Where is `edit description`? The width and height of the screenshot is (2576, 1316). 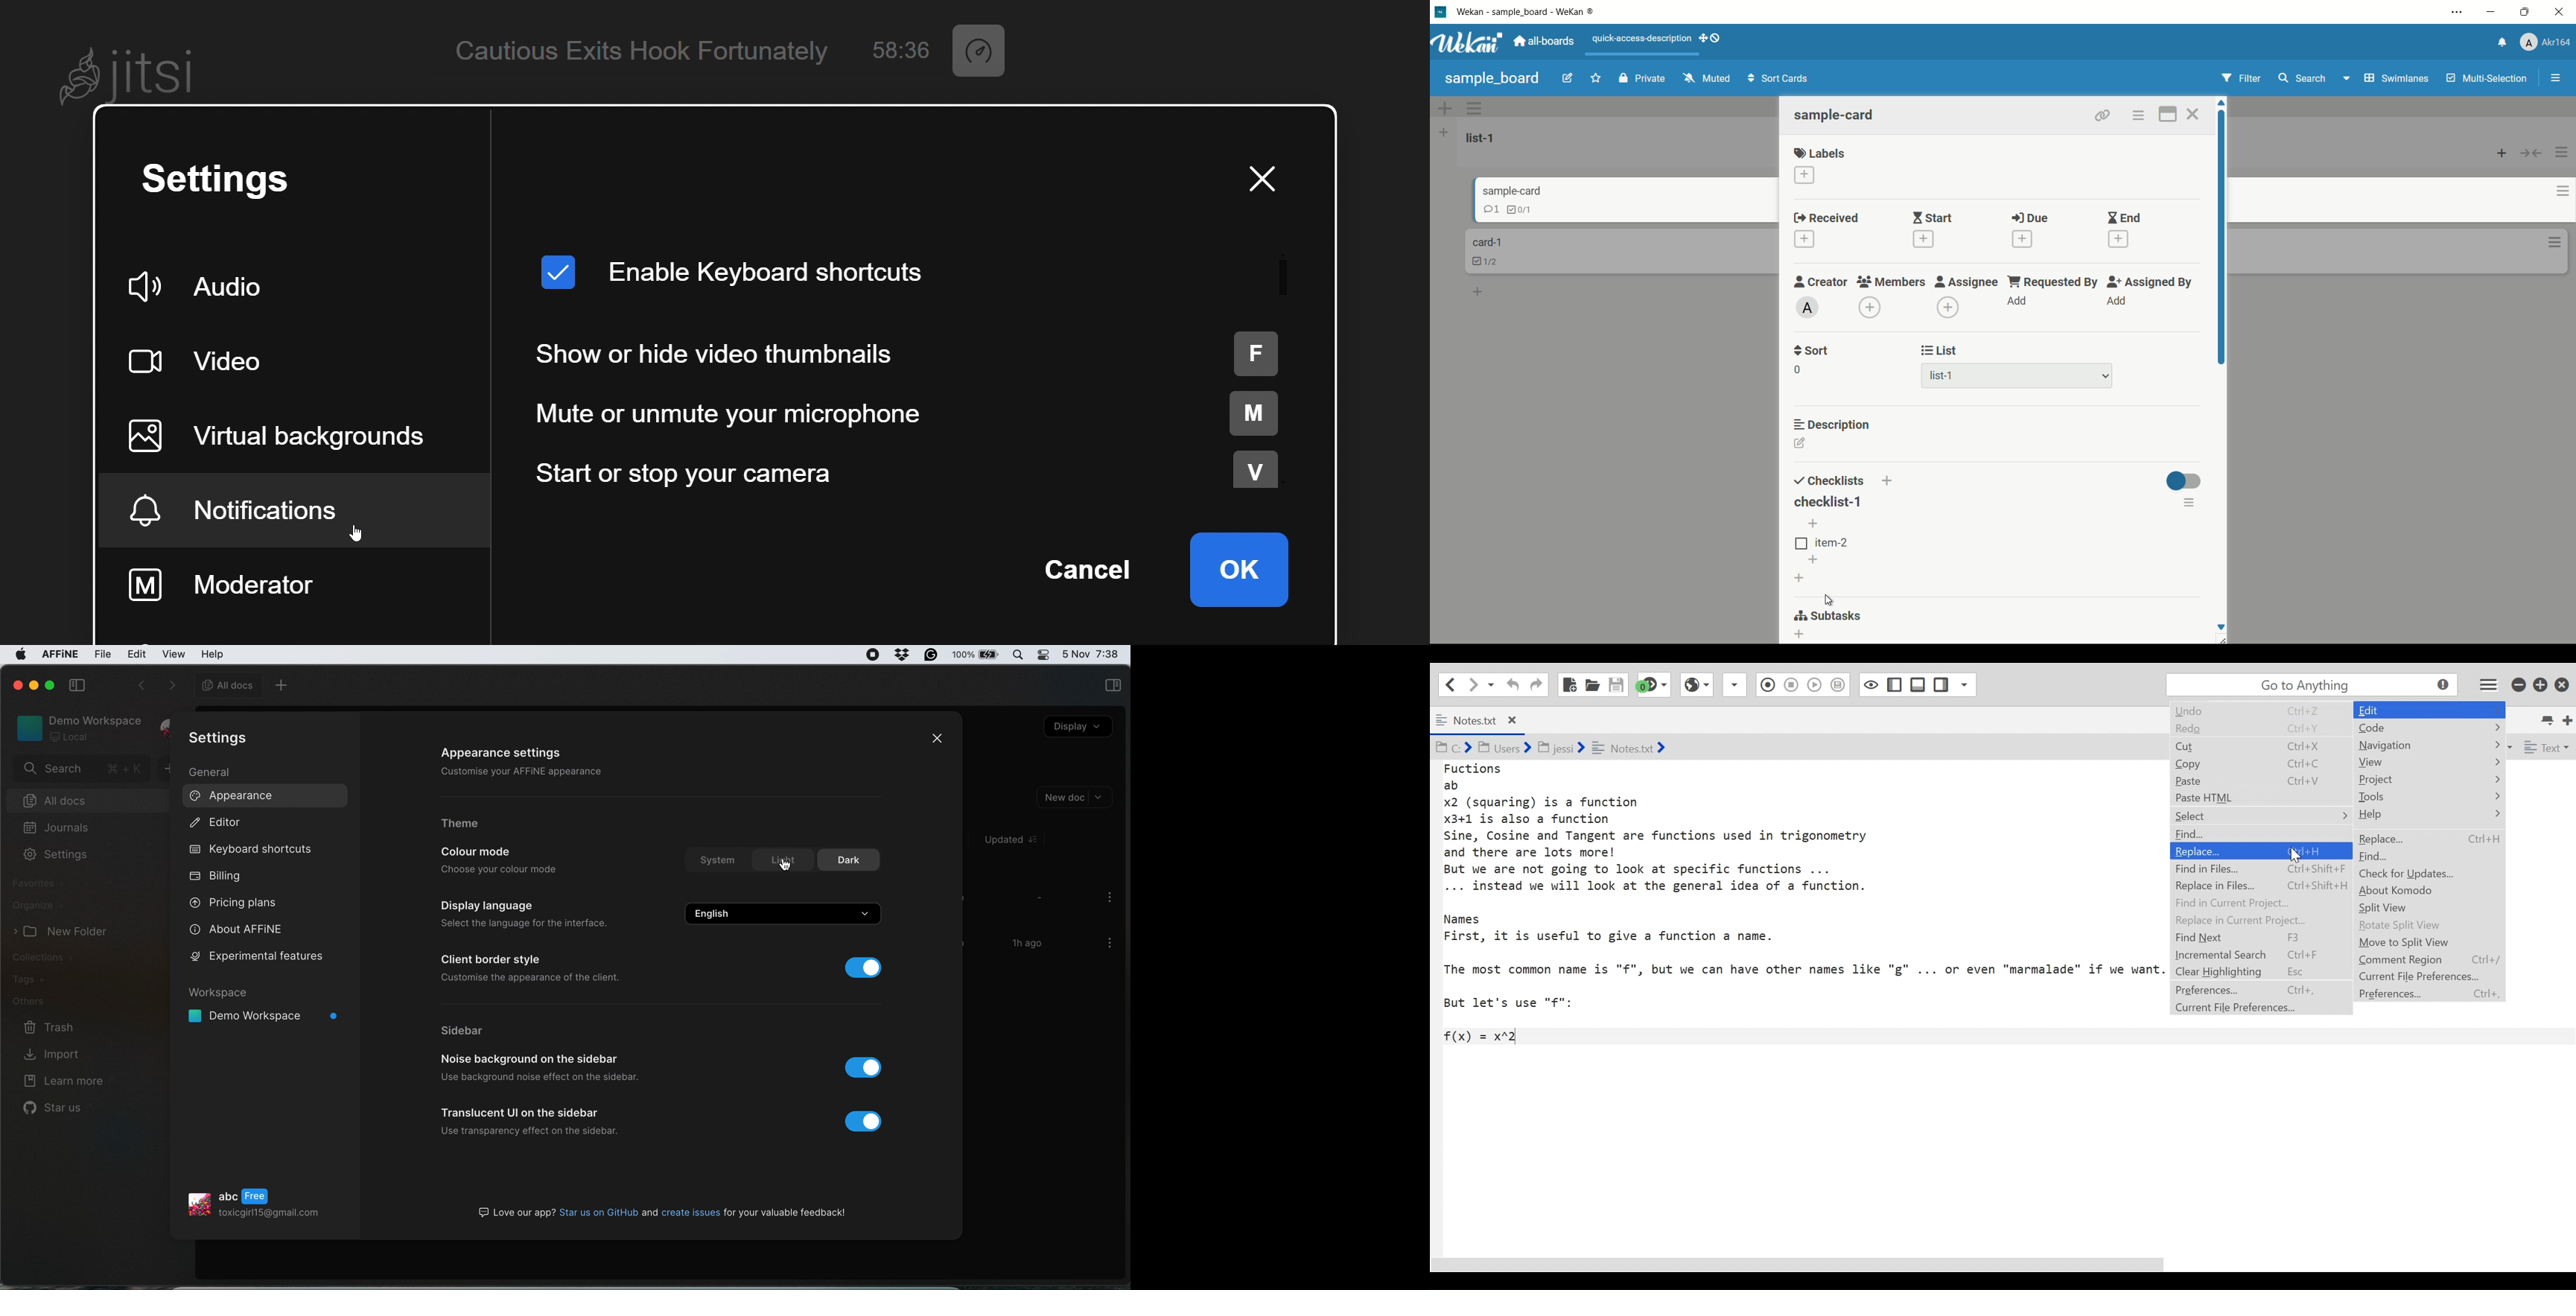
edit description is located at coordinates (1801, 443).